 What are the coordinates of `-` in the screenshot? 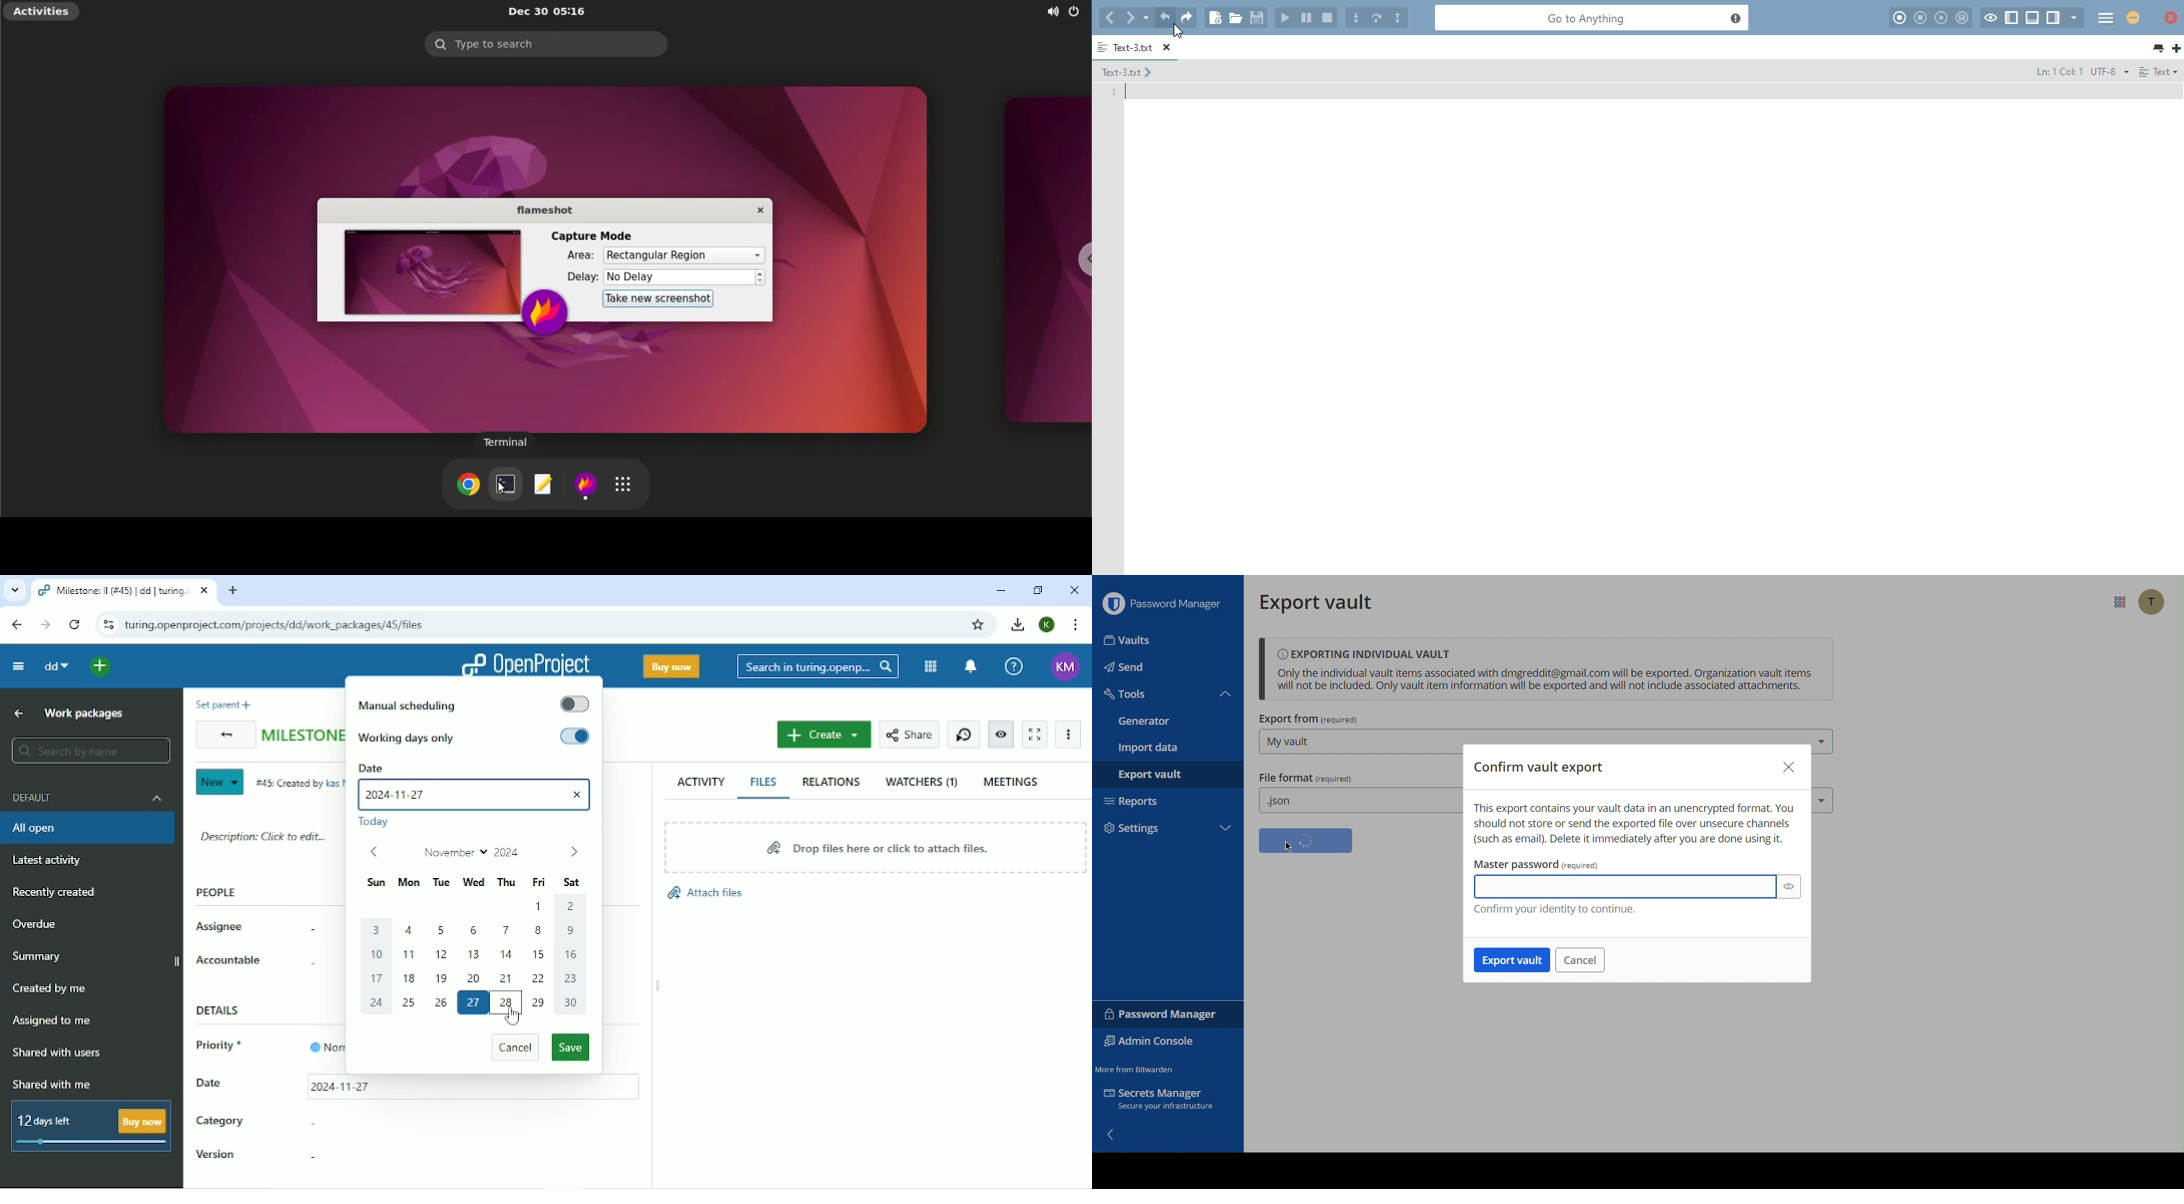 It's located at (308, 965).